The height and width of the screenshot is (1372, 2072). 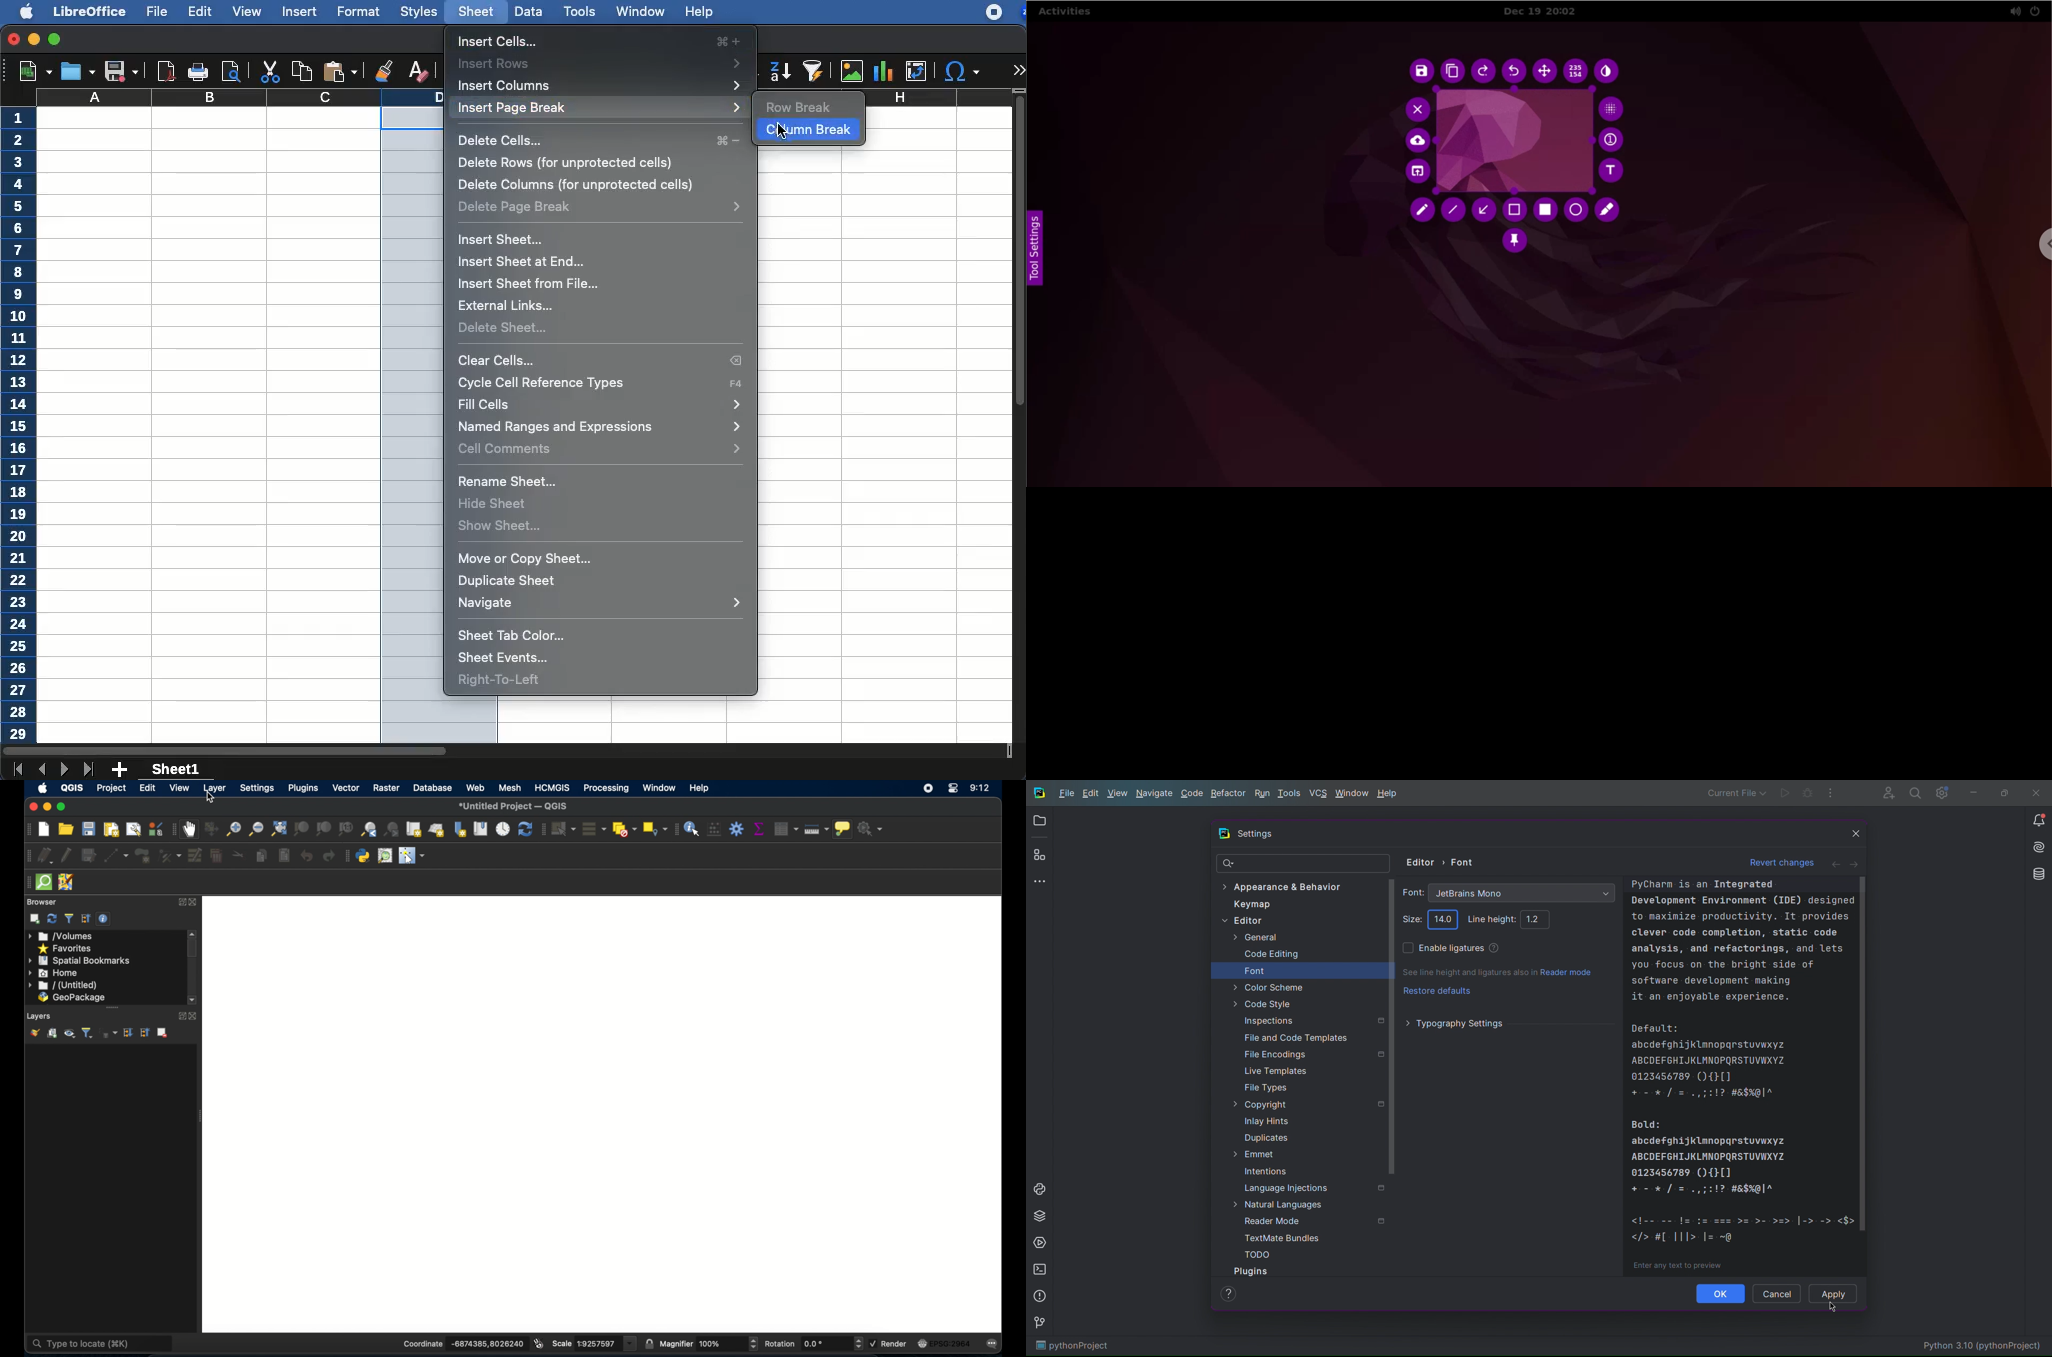 What do you see at coordinates (567, 163) in the screenshot?
I see `delete rows (for unprotected cels)` at bounding box center [567, 163].